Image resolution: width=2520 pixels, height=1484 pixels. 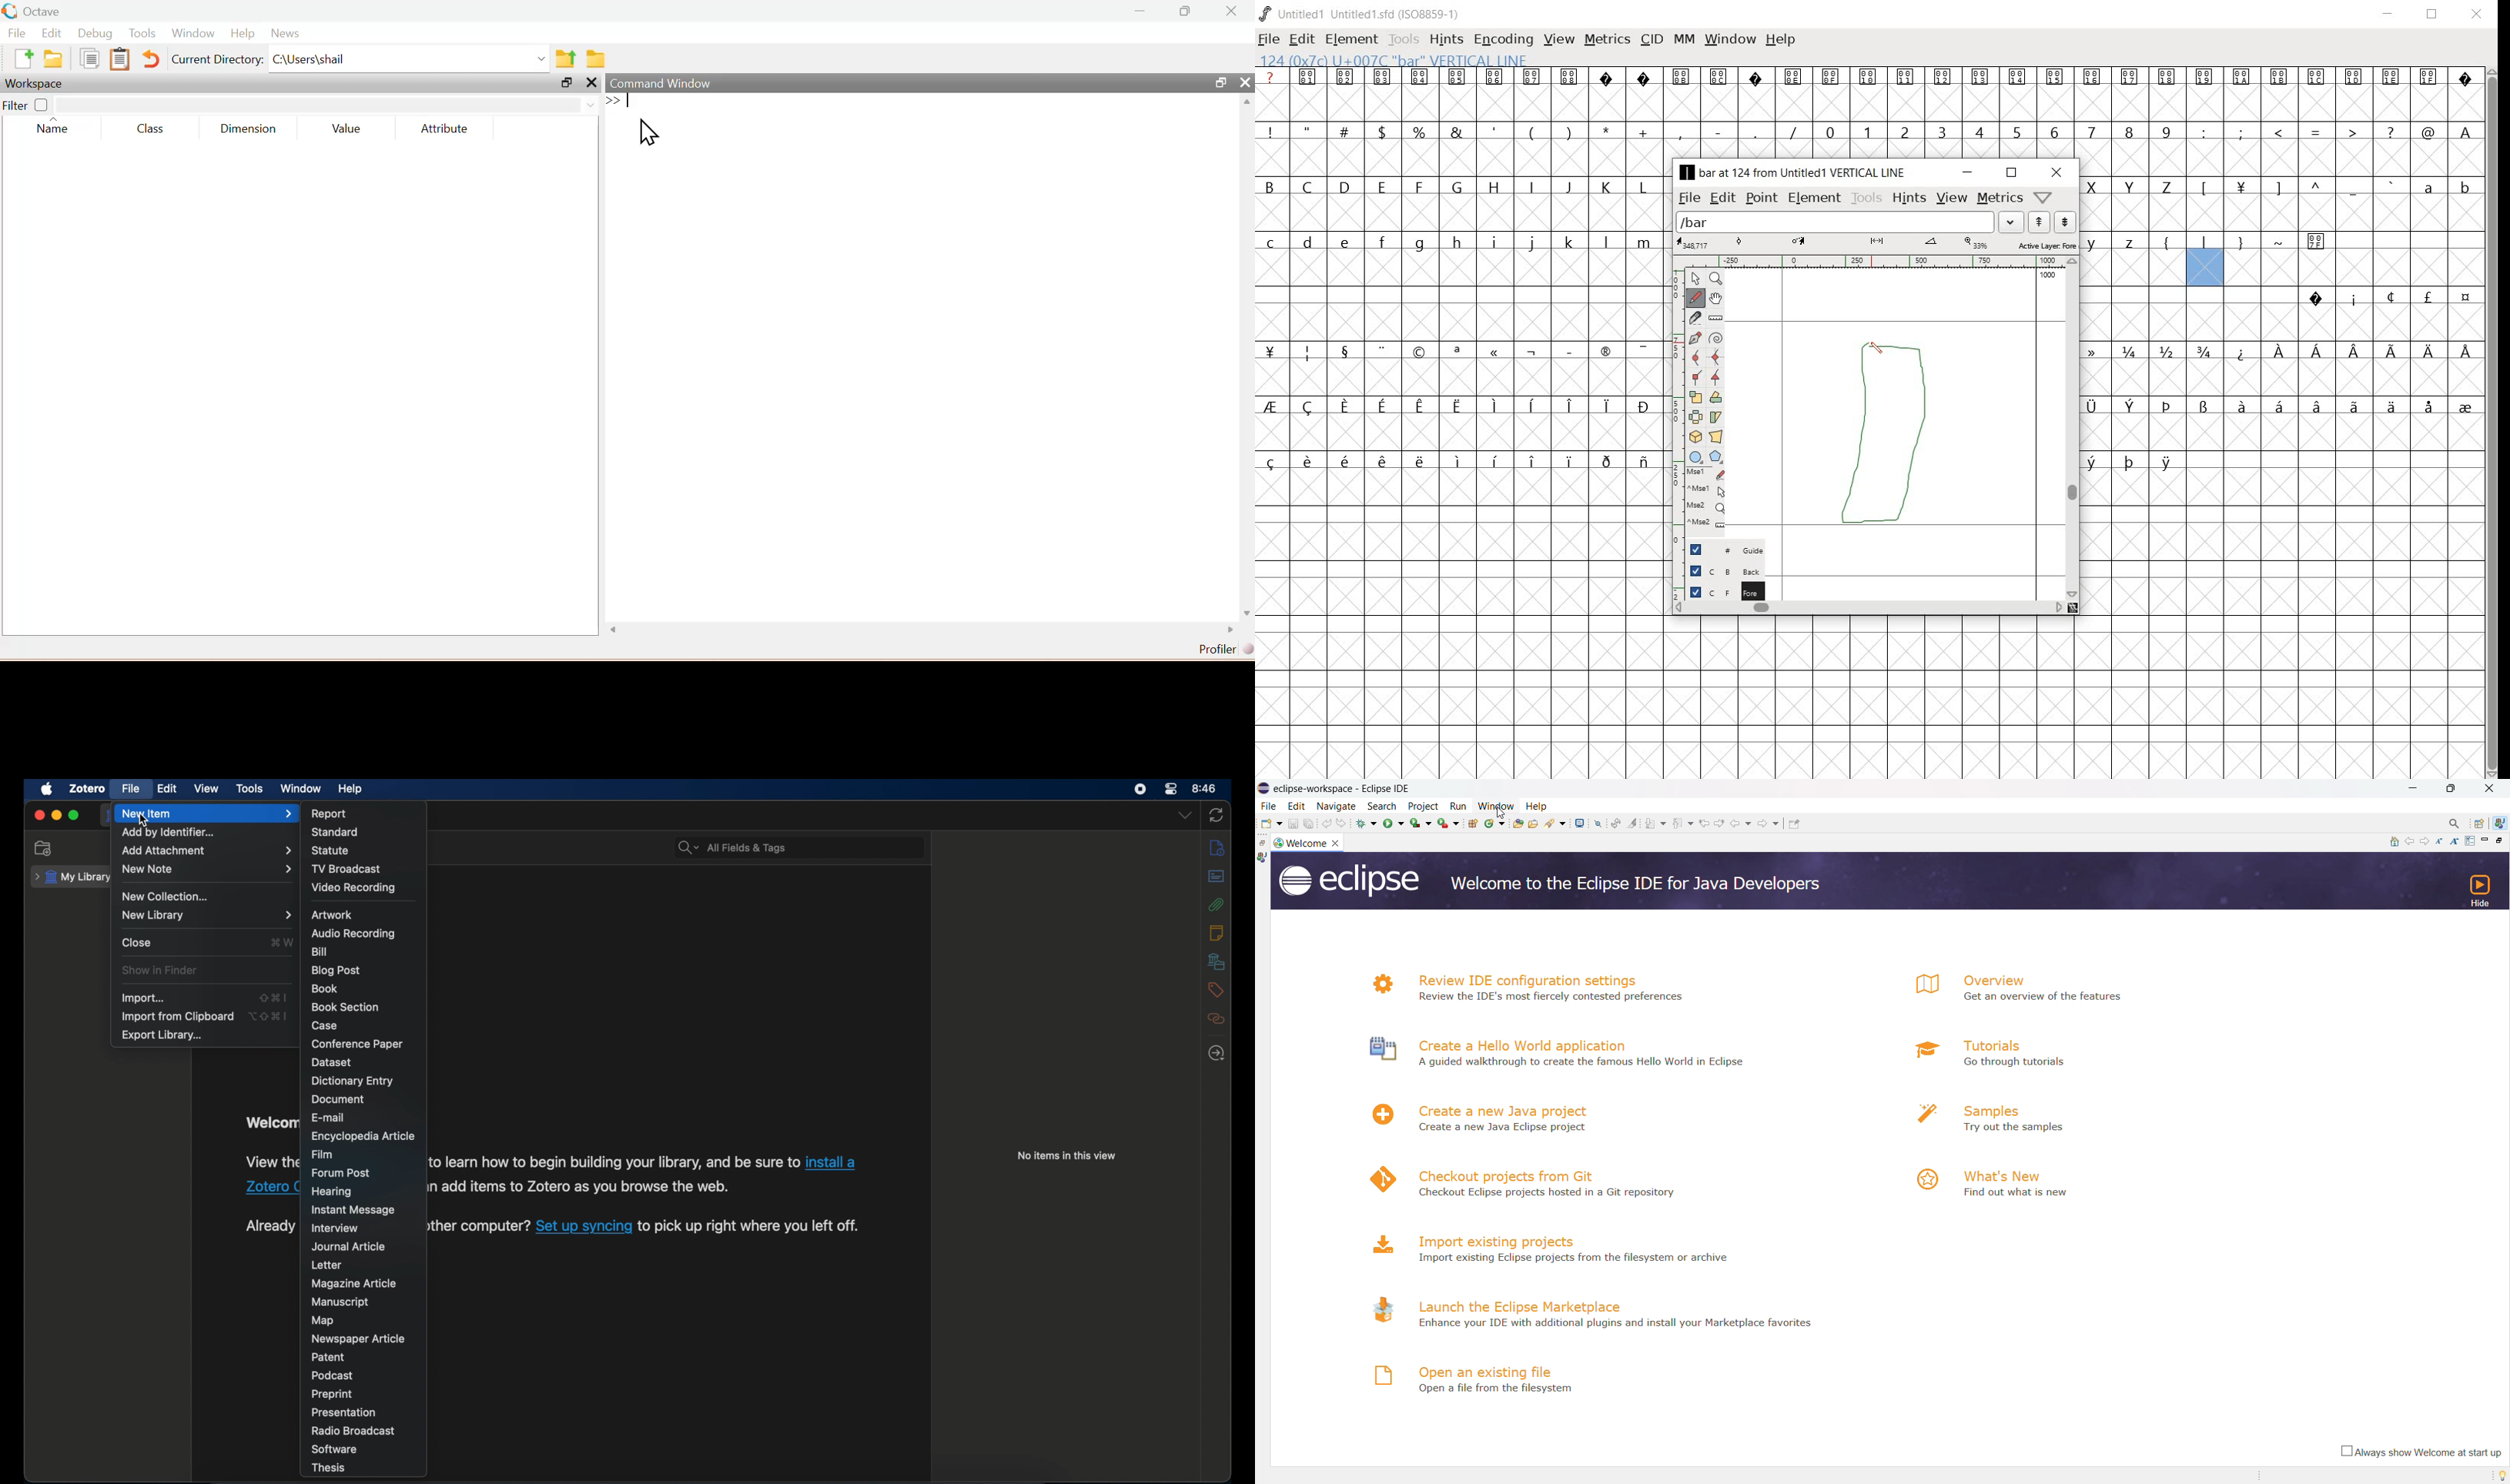 I want to click on conference paper, so click(x=356, y=1044).